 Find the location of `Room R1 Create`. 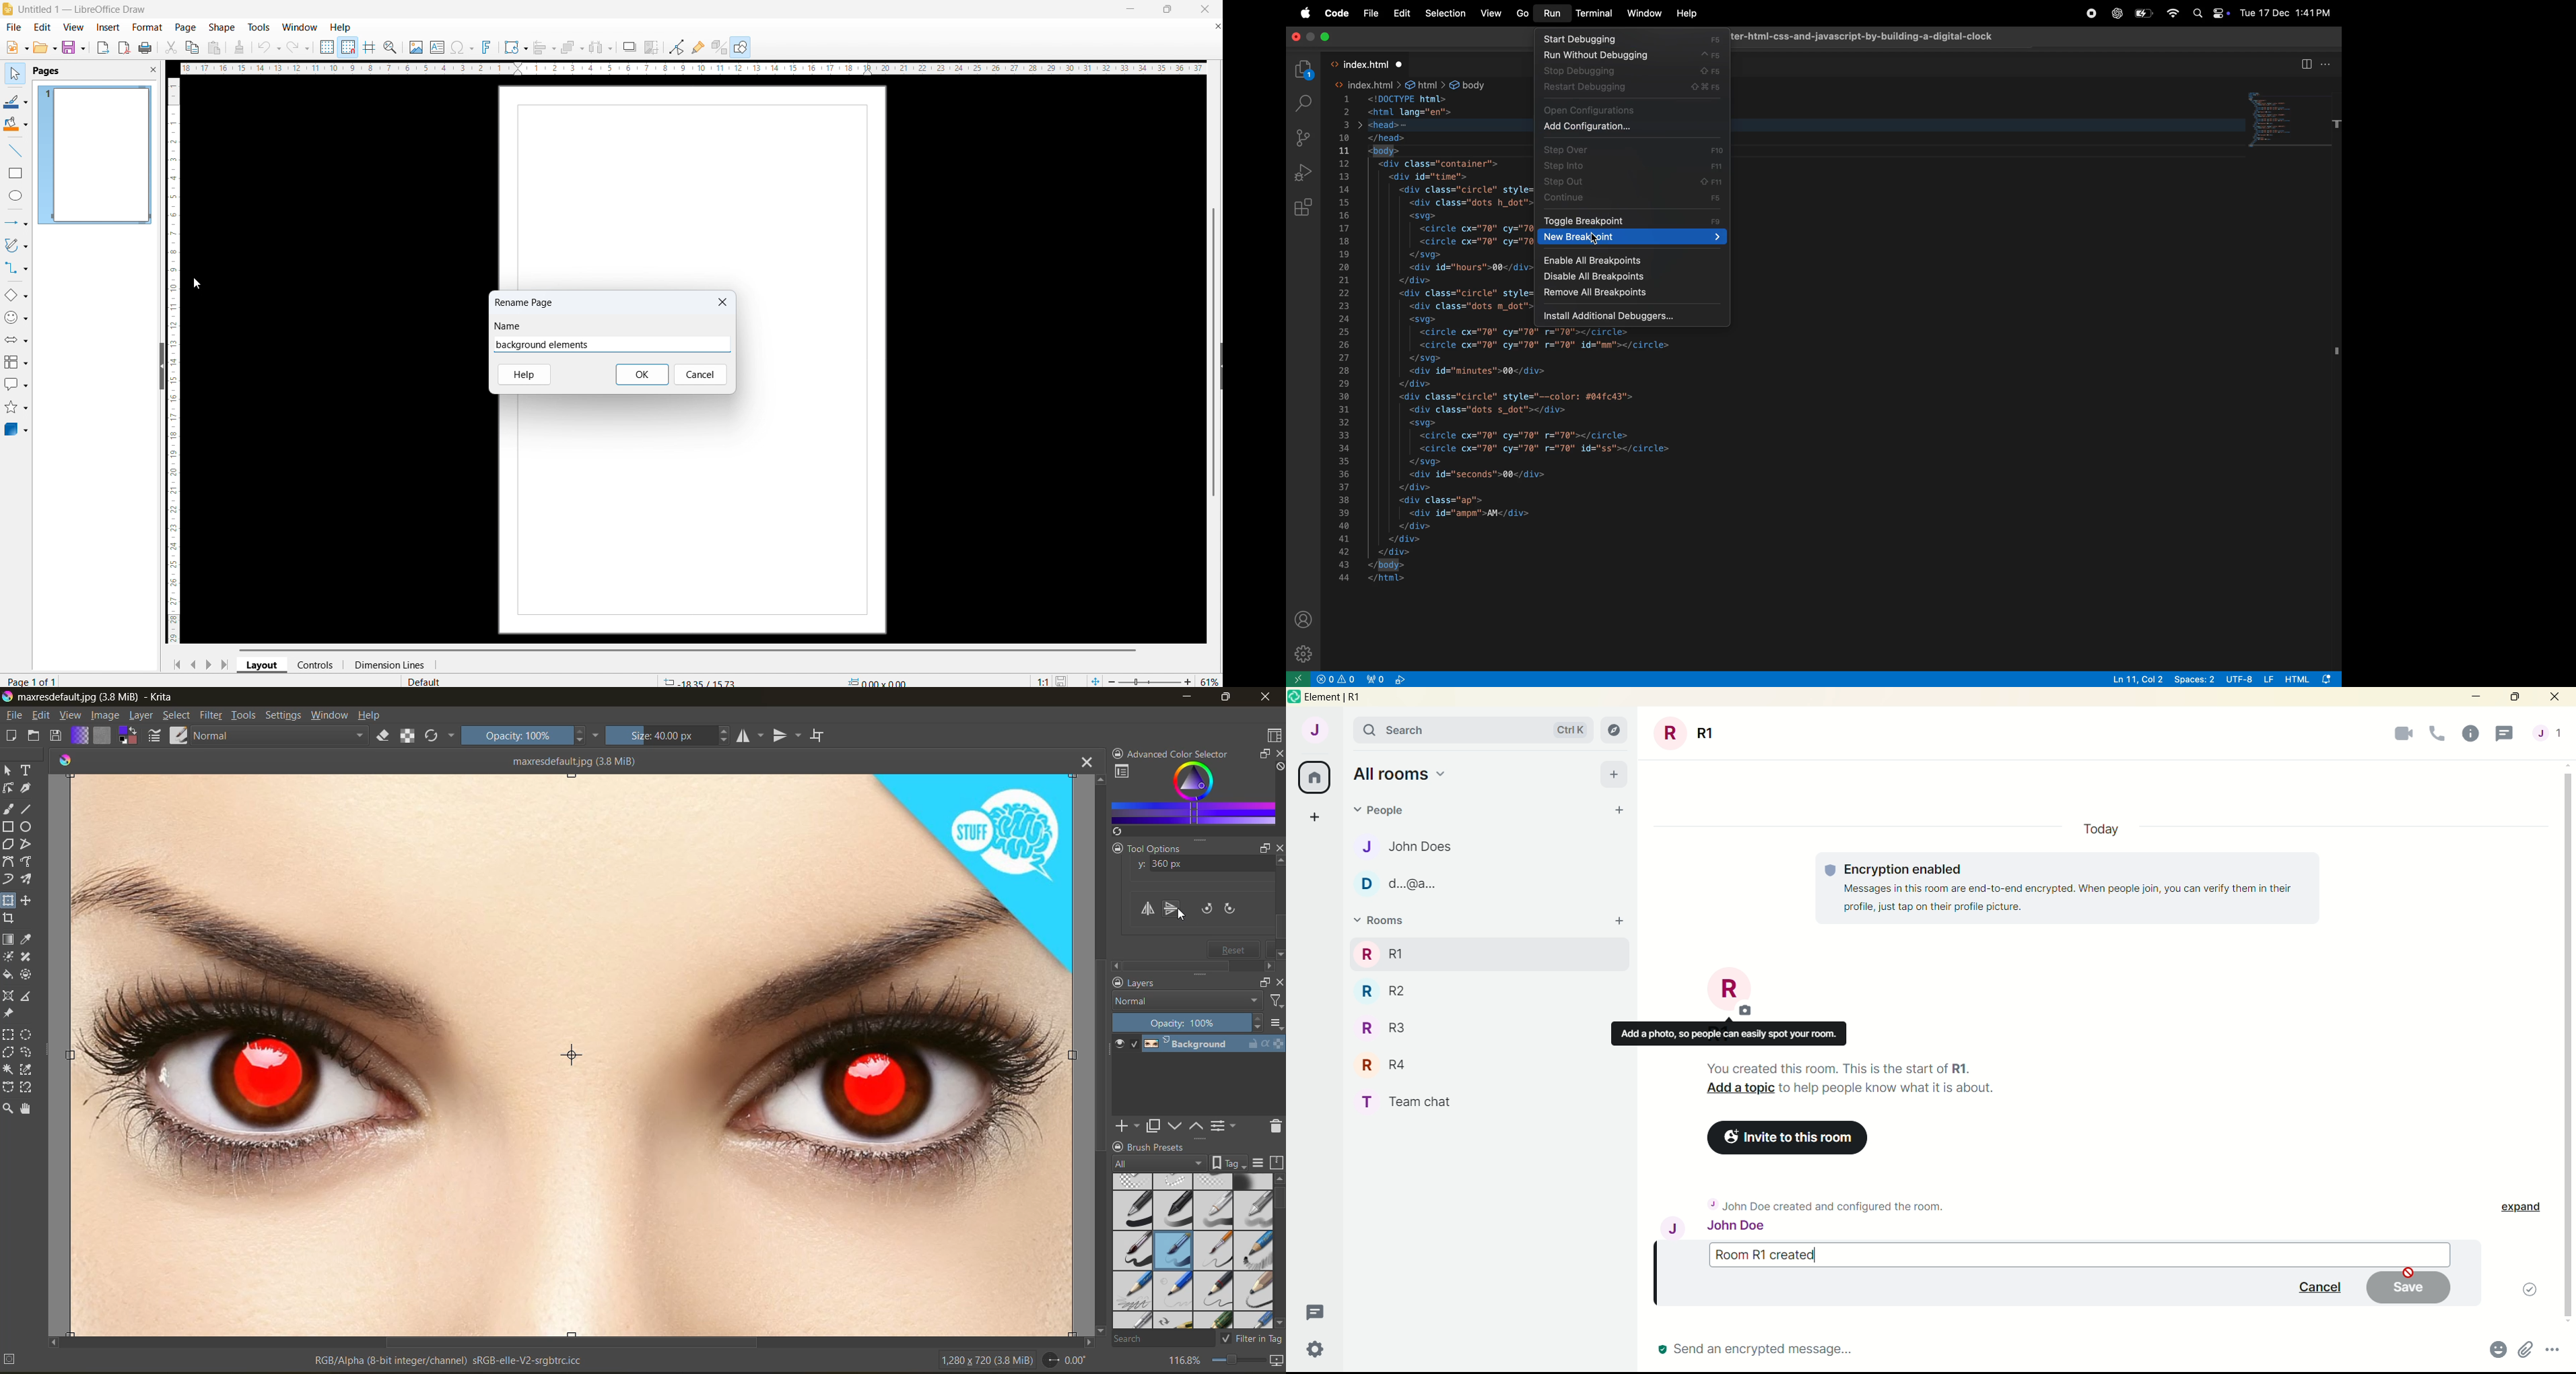

Room R1 Create is located at coordinates (2061, 1253).